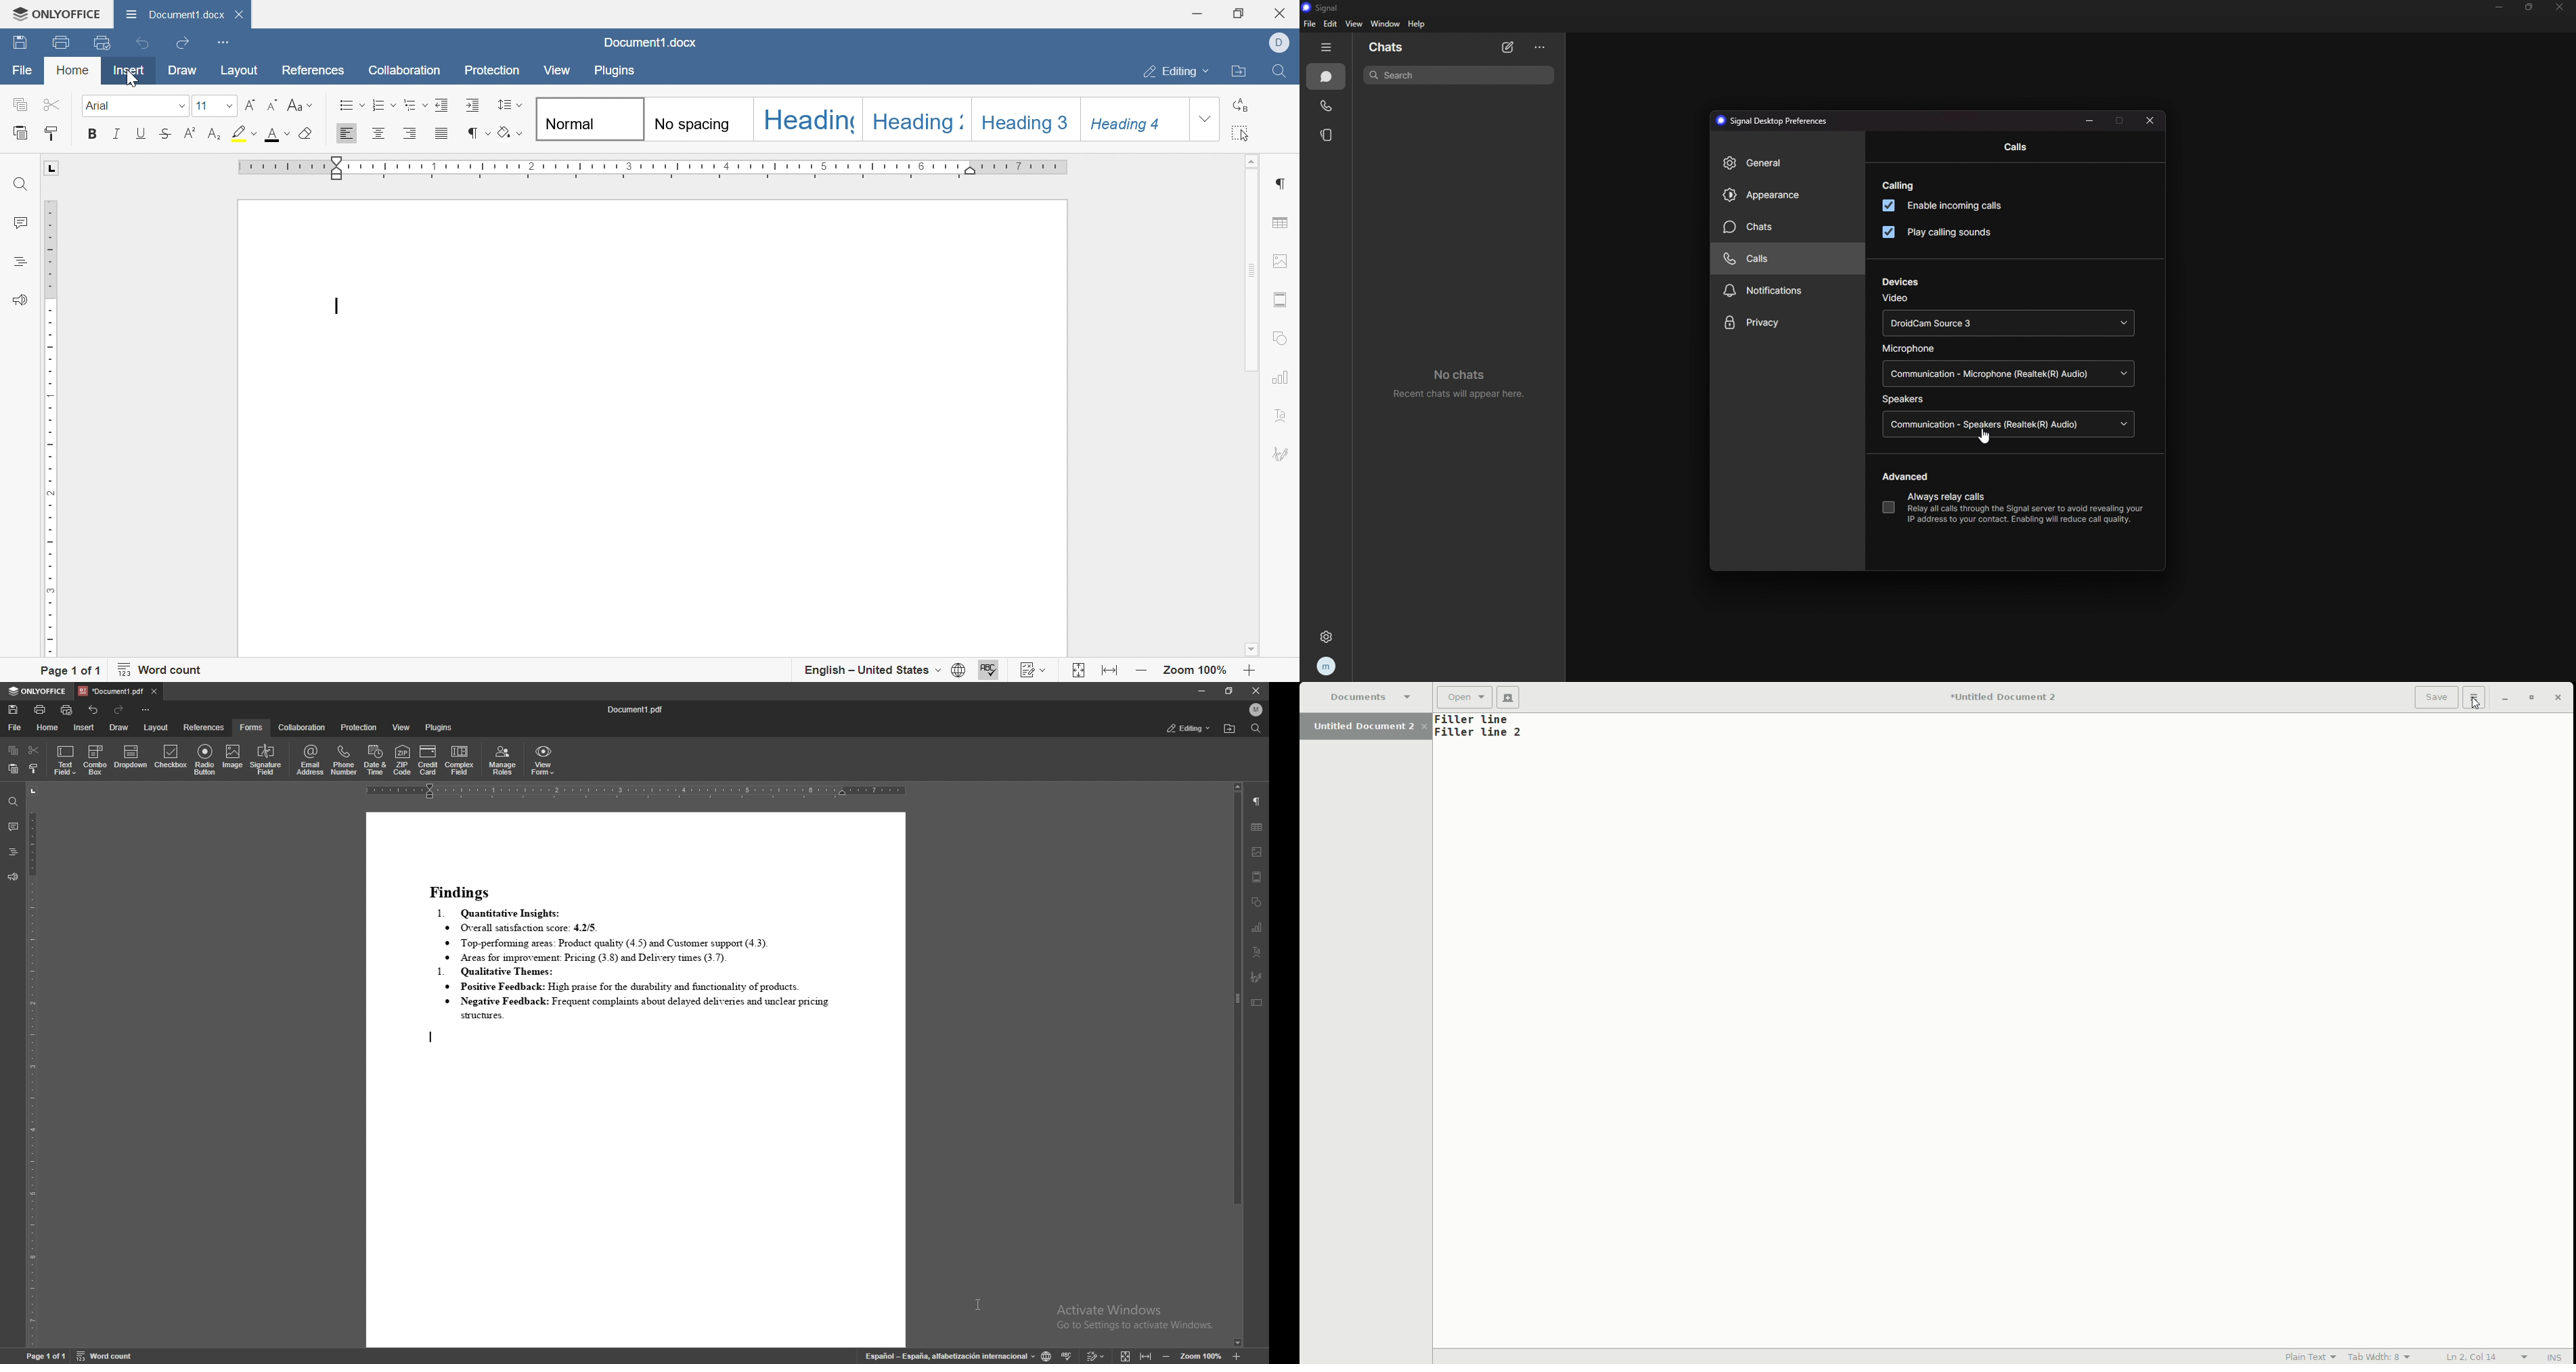 The width and height of the screenshot is (2576, 1372). What do you see at coordinates (1123, 1355) in the screenshot?
I see `fit to screen` at bounding box center [1123, 1355].